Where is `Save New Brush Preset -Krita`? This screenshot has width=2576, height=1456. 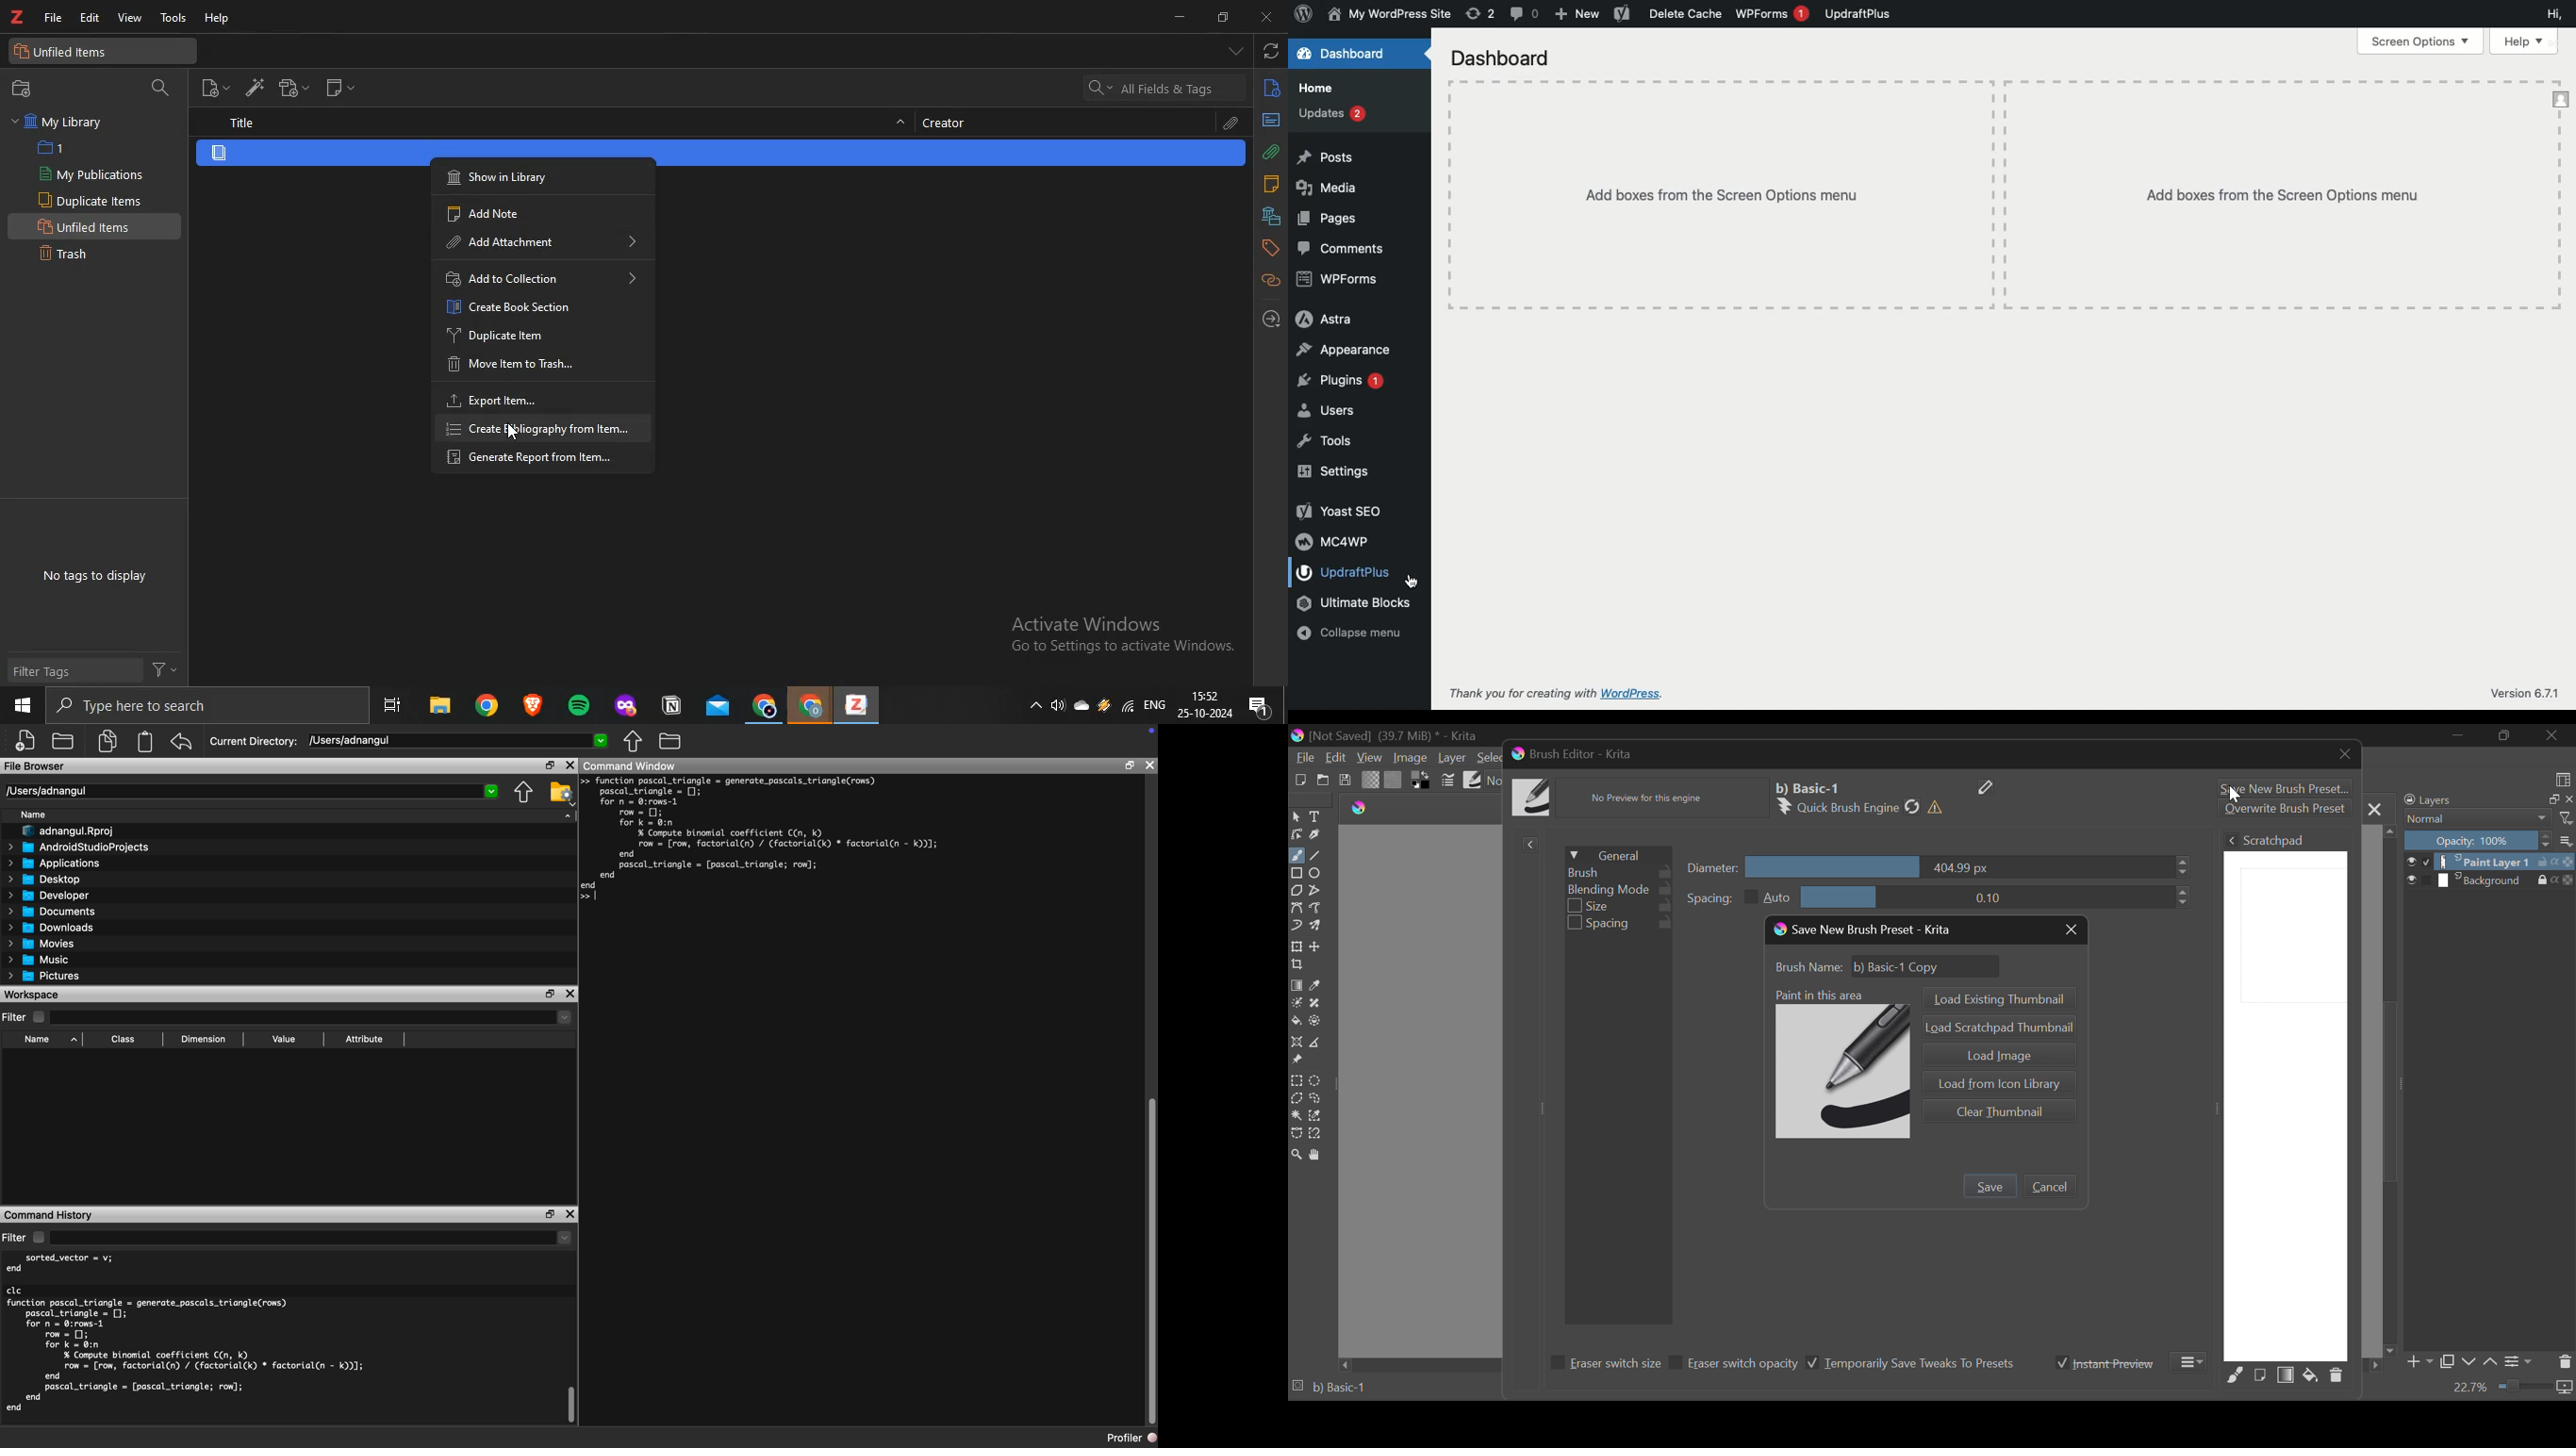
Save New Brush Preset -Krita is located at coordinates (1864, 931).